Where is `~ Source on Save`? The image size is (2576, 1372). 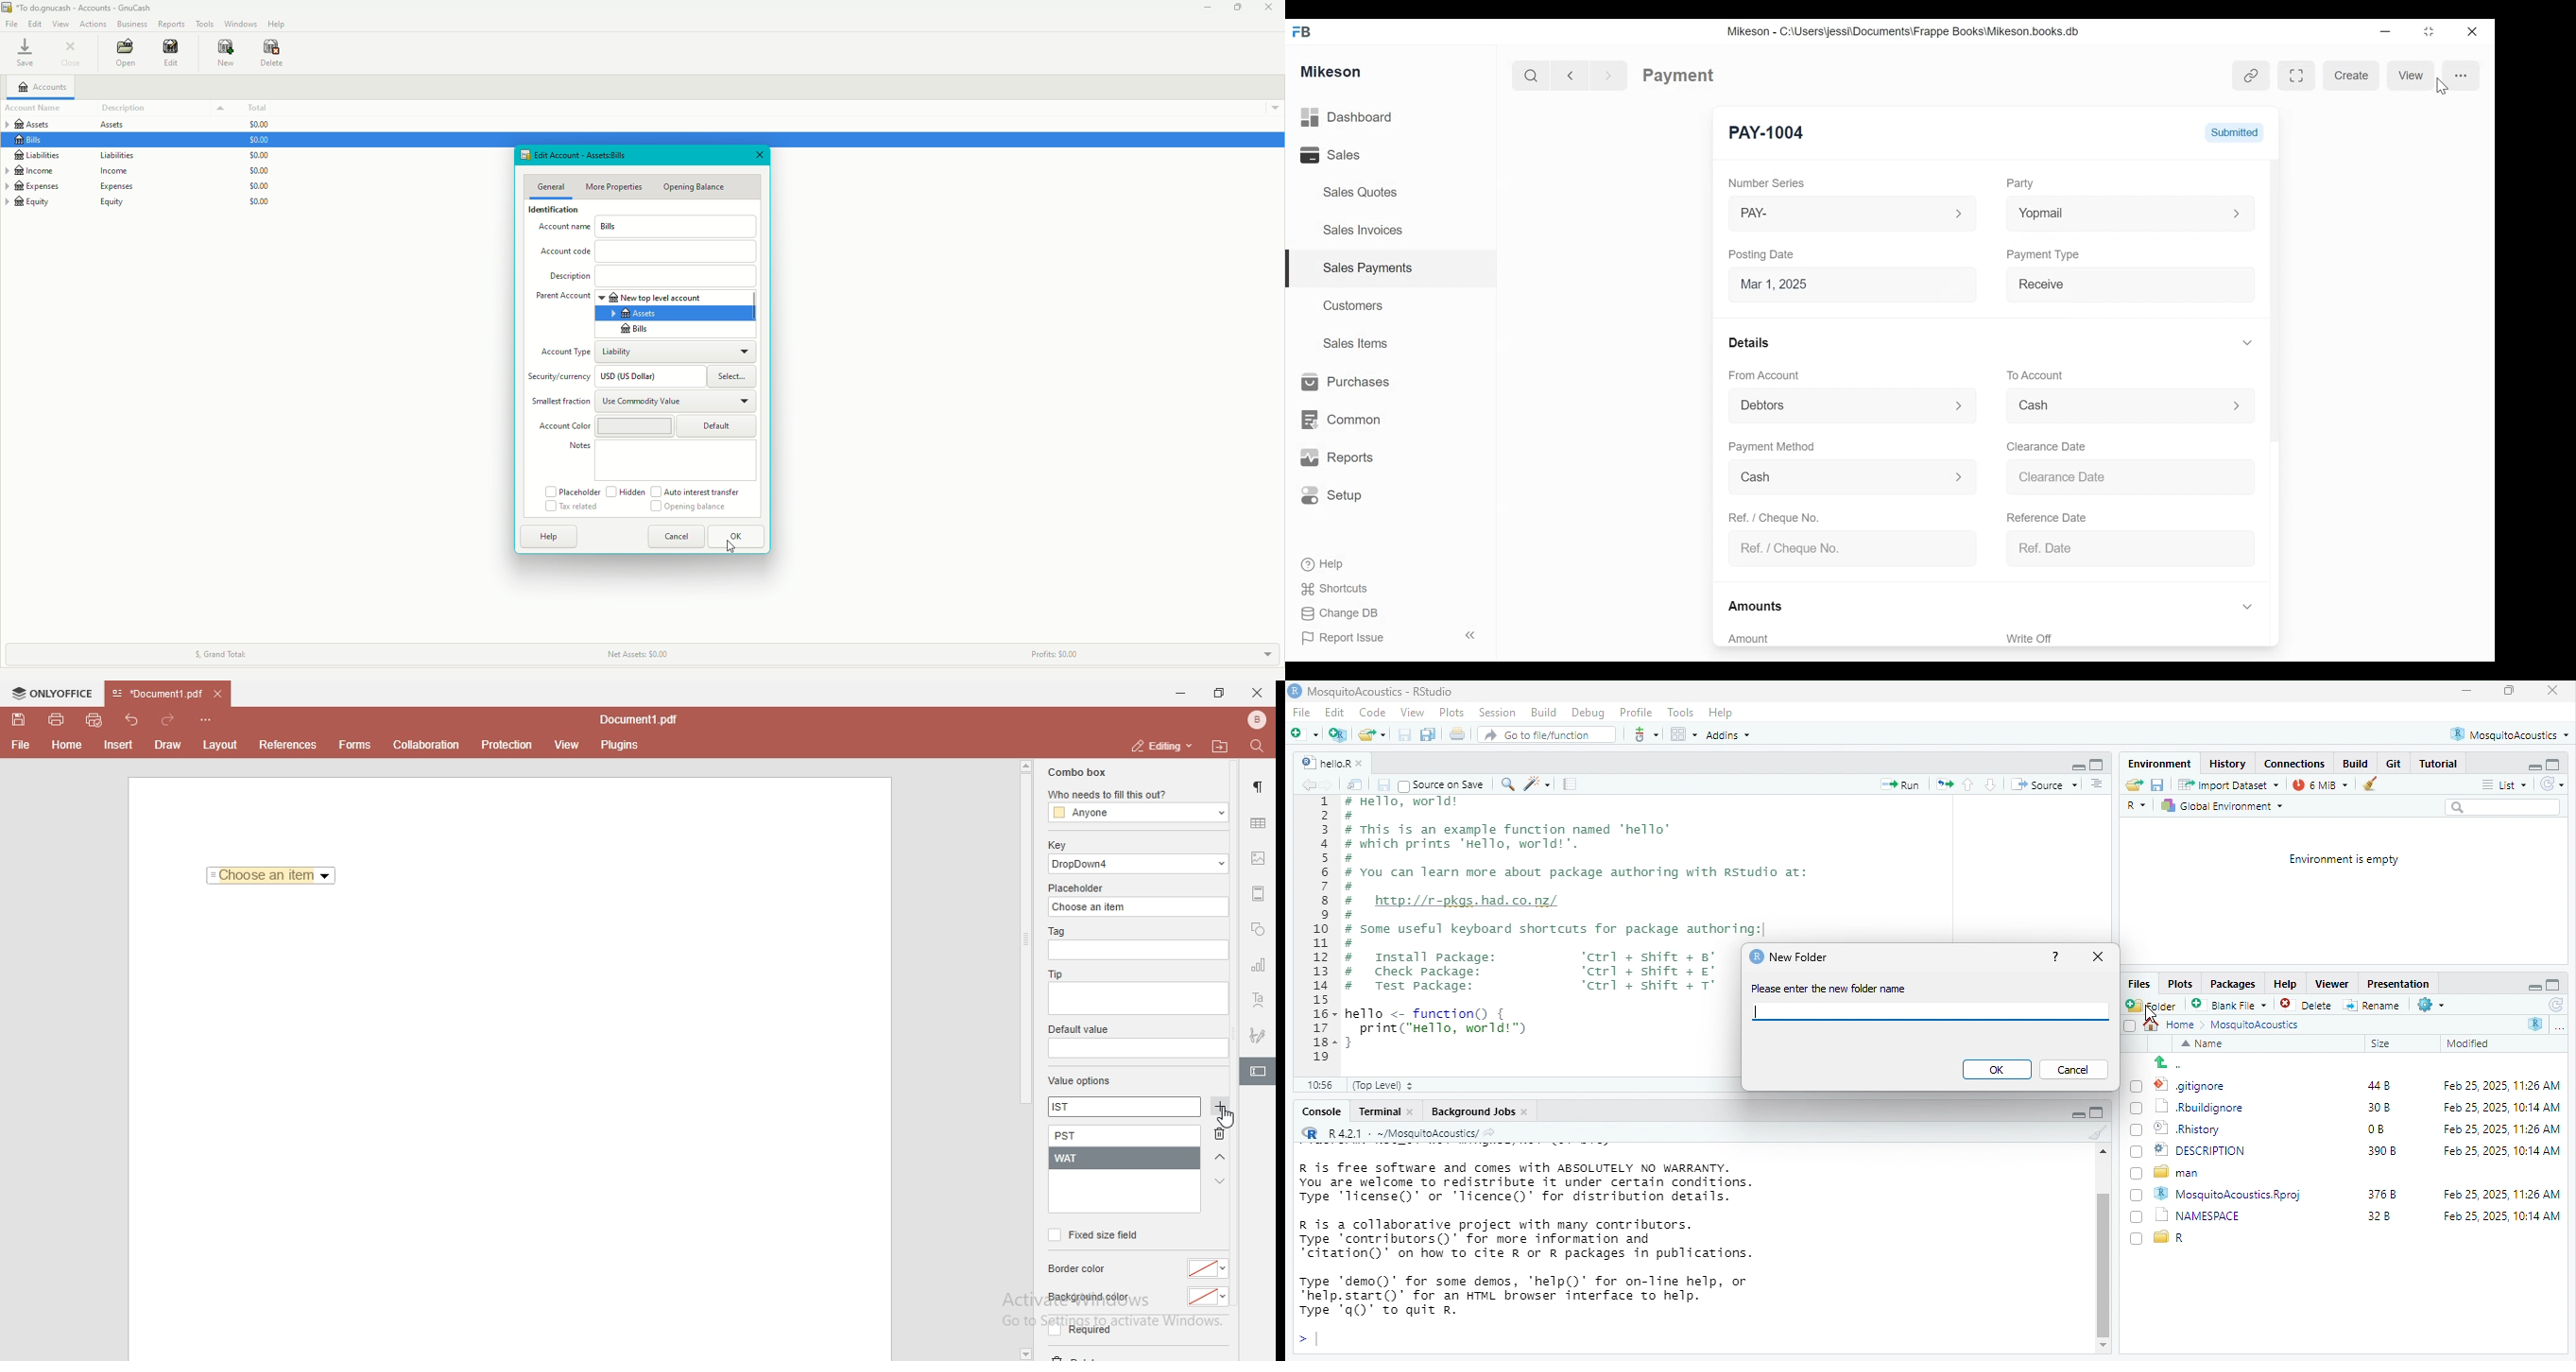 ~ Source on Save is located at coordinates (1445, 784).